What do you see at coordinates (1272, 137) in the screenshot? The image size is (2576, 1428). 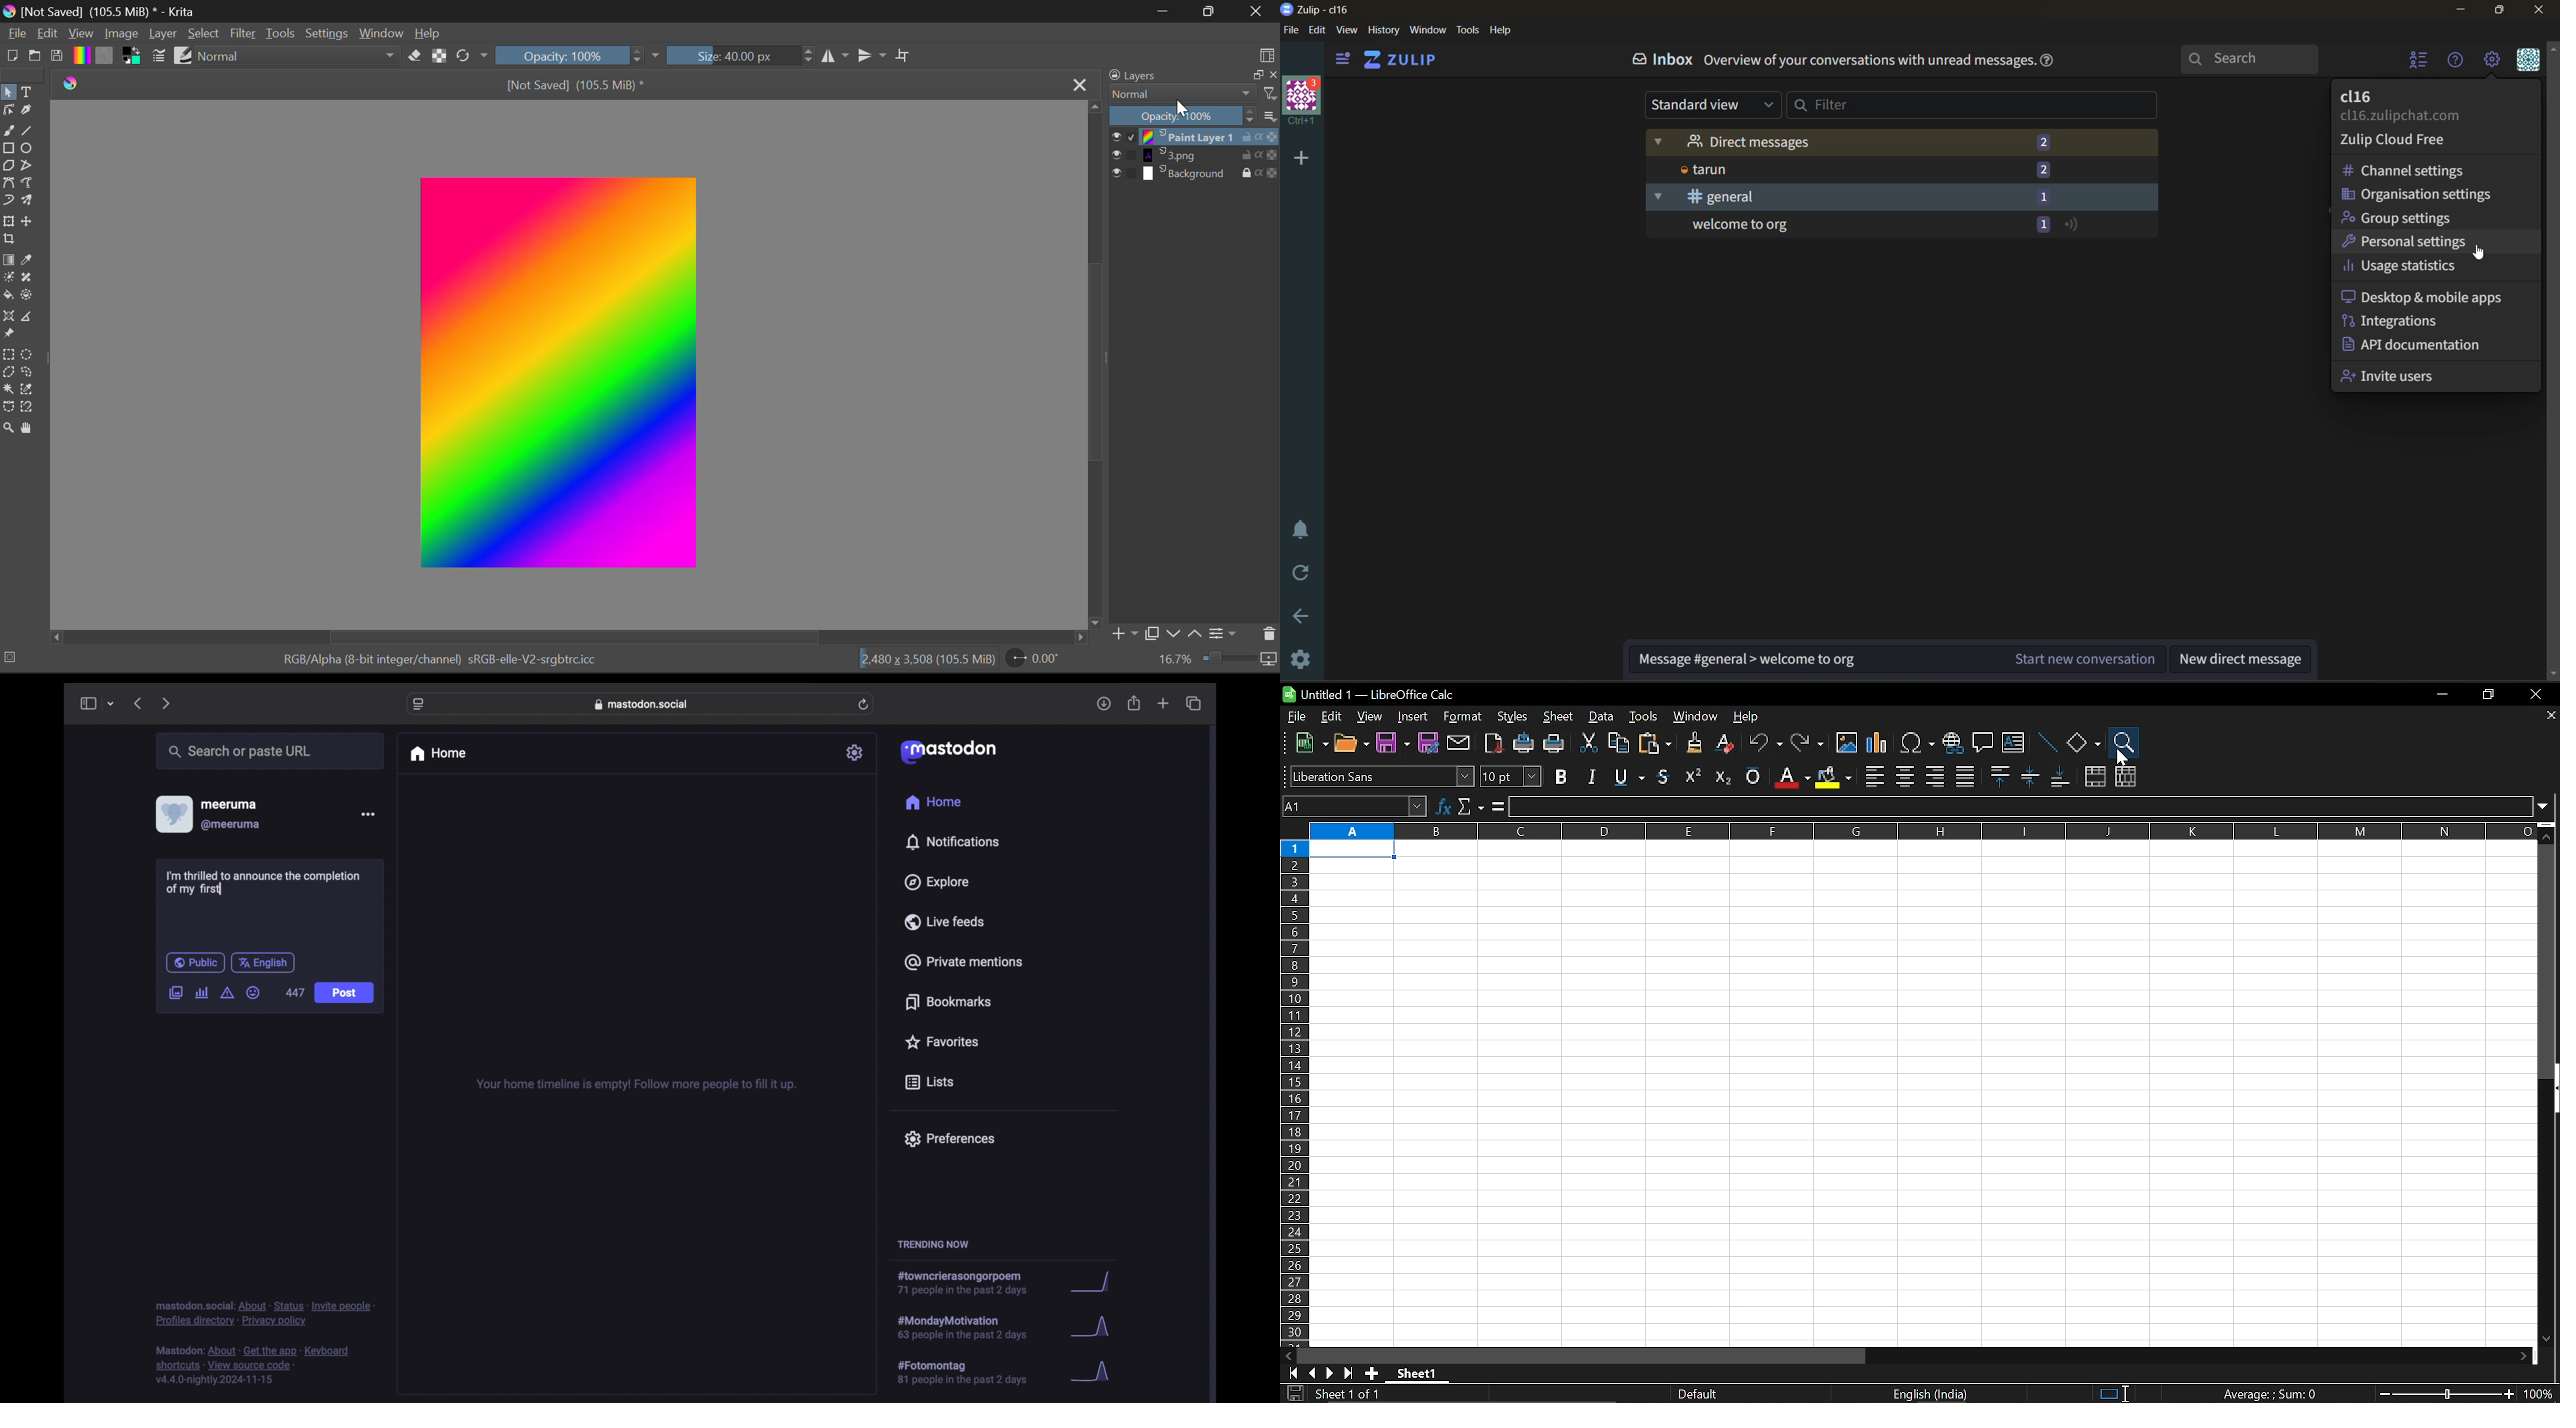 I see `Transparency ` at bounding box center [1272, 137].